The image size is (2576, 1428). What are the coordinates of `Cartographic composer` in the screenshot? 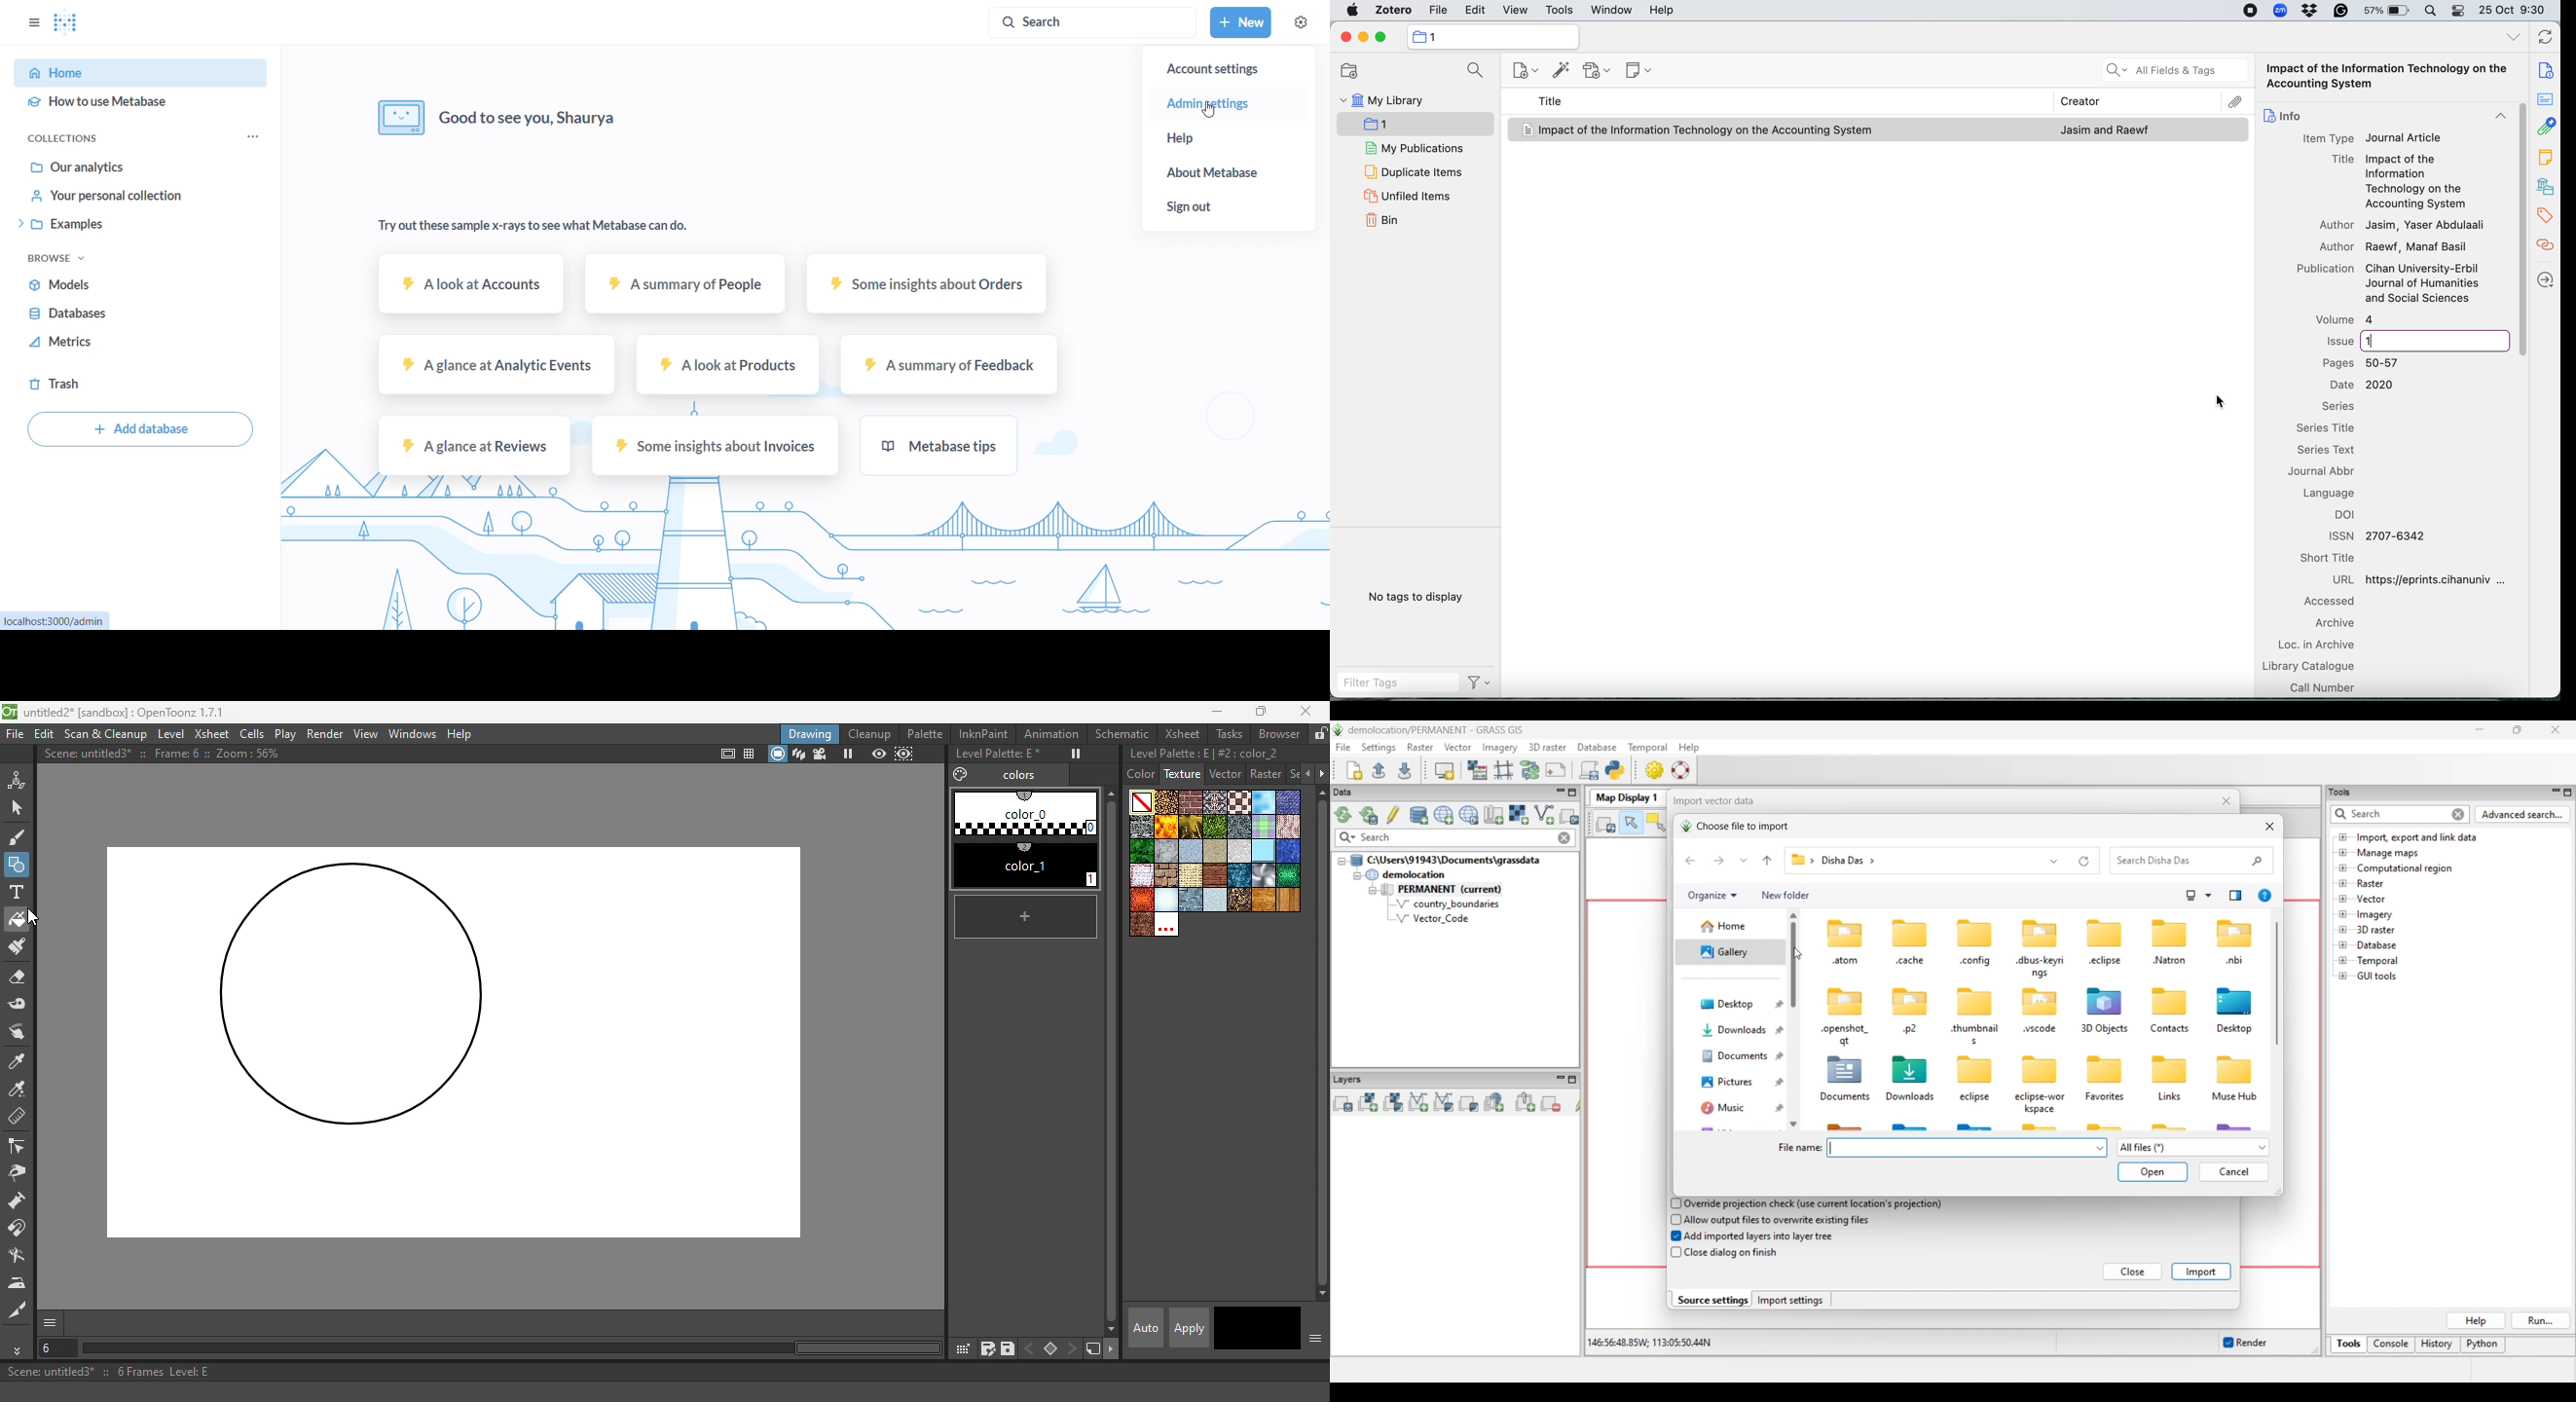 It's located at (1556, 770).